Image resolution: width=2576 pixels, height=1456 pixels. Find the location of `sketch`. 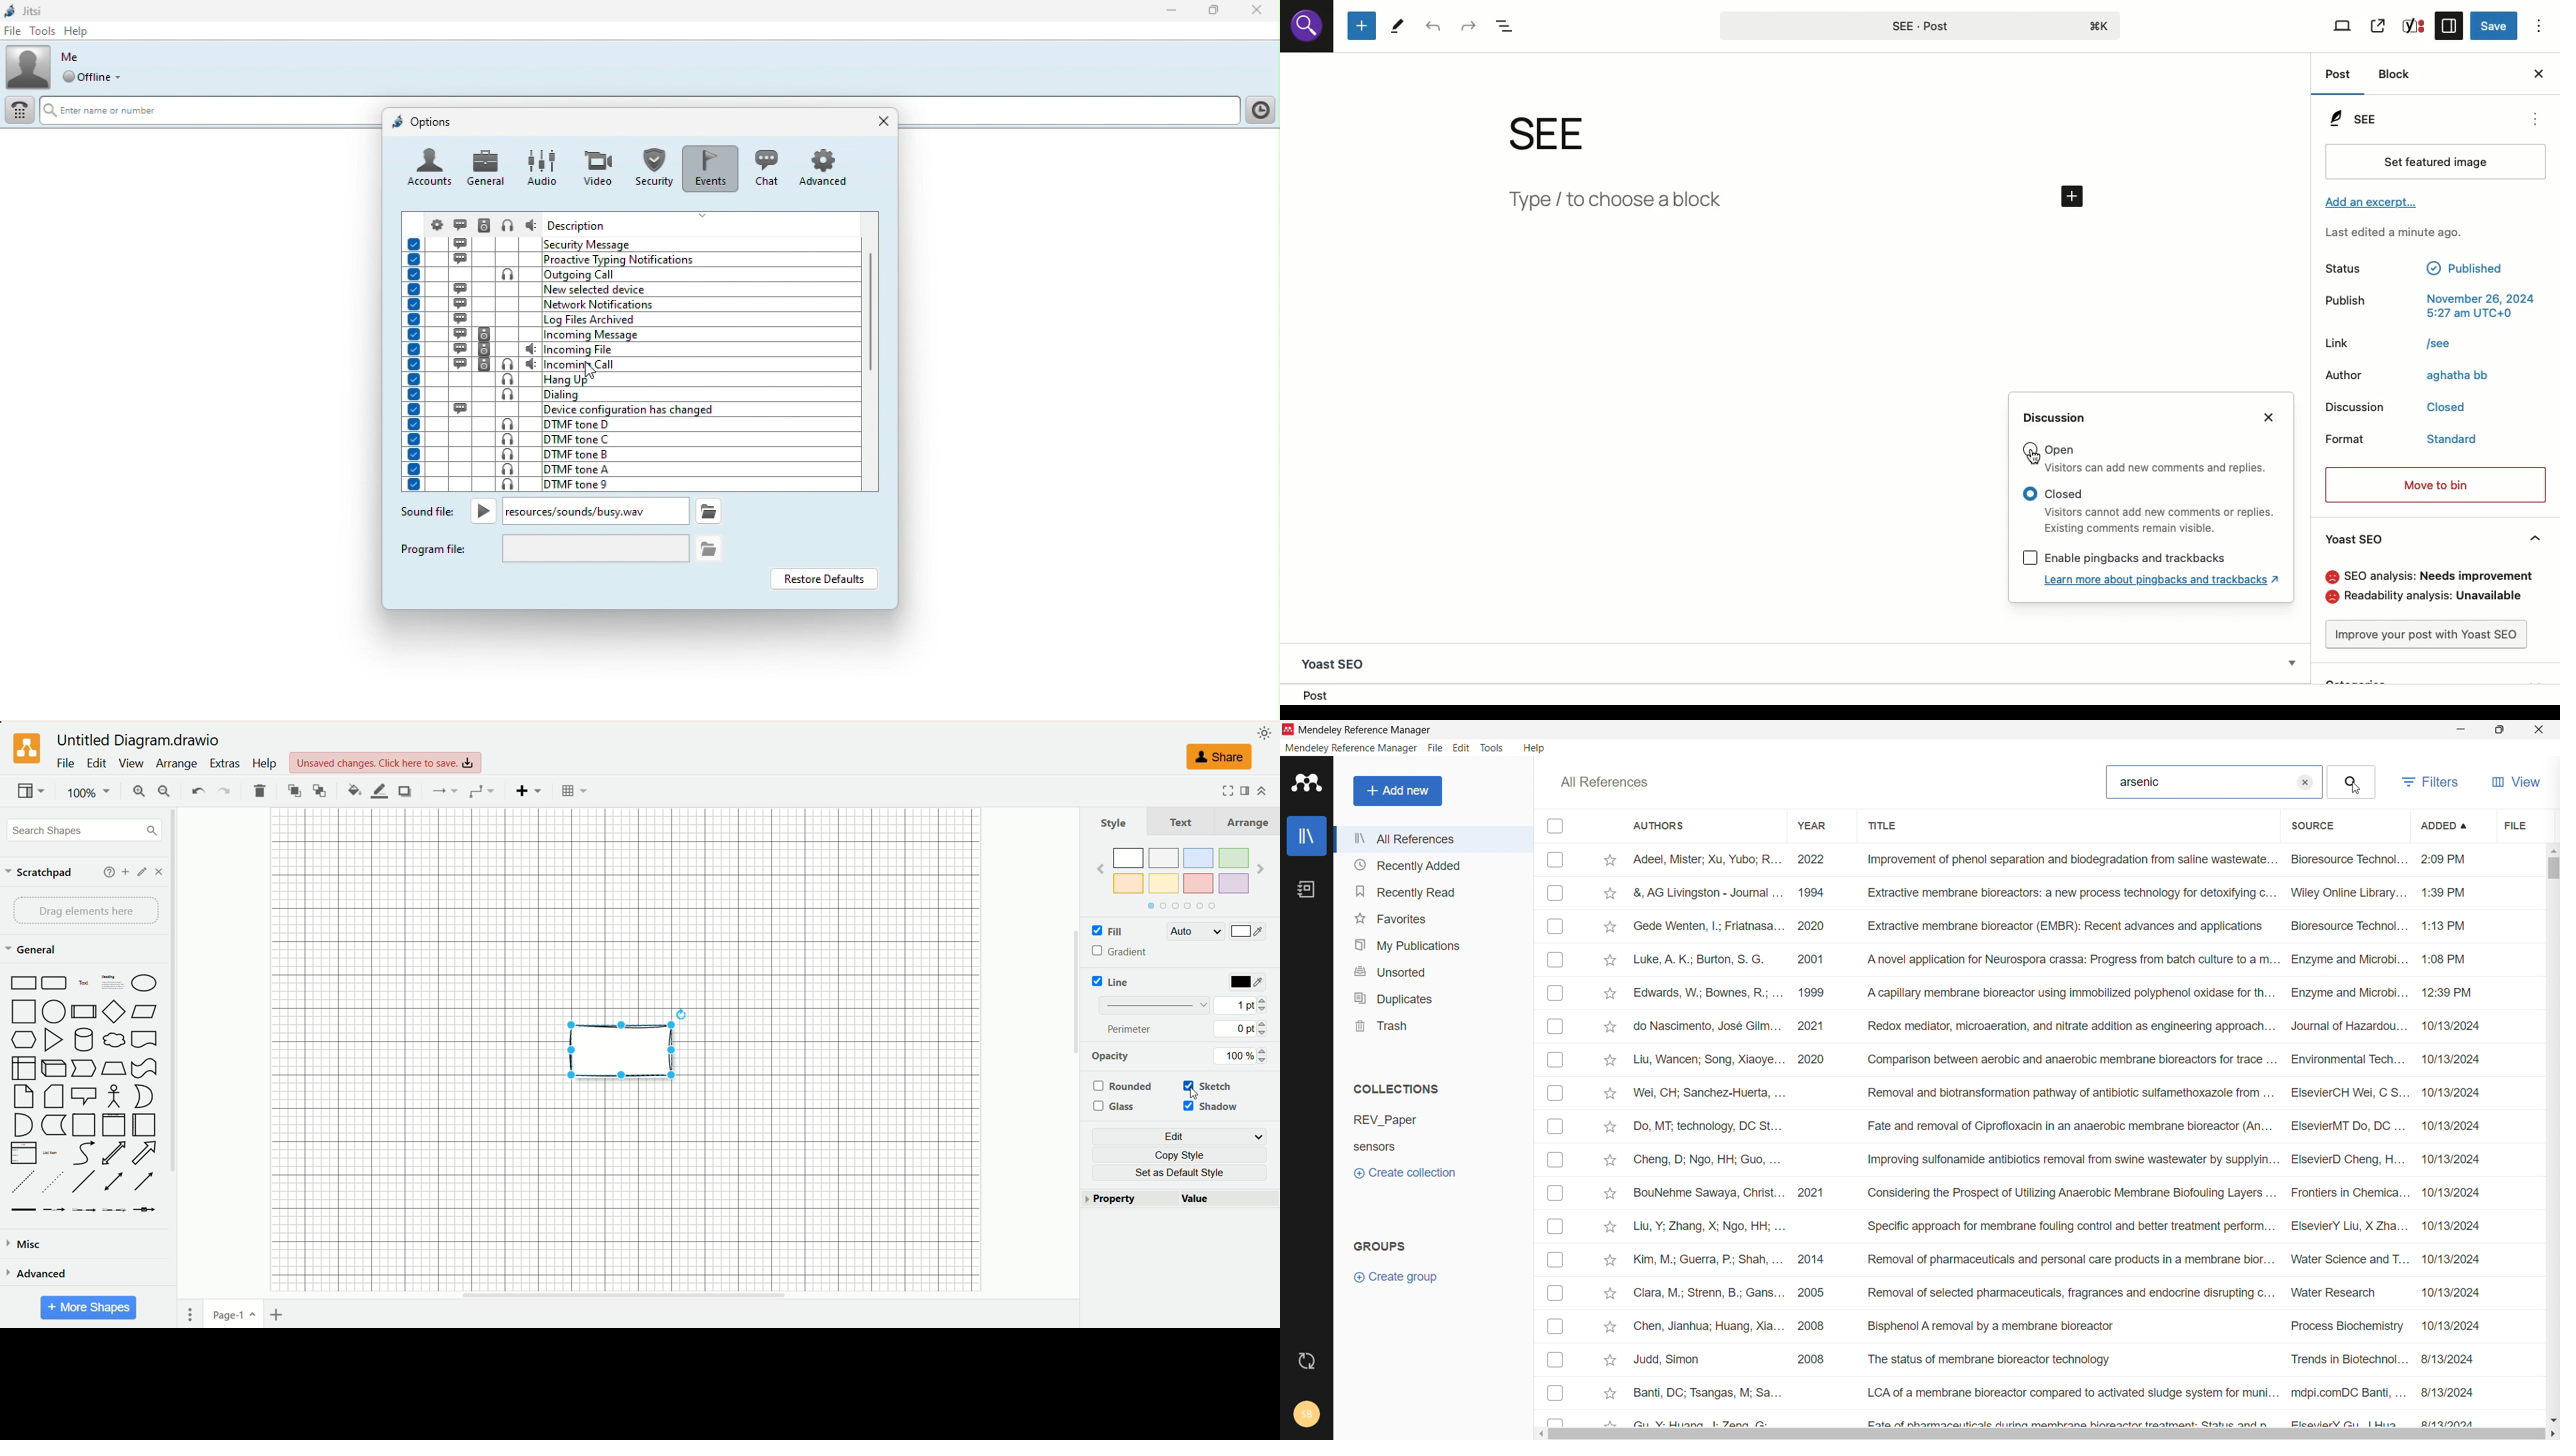

sketch is located at coordinates (1215, 1085).